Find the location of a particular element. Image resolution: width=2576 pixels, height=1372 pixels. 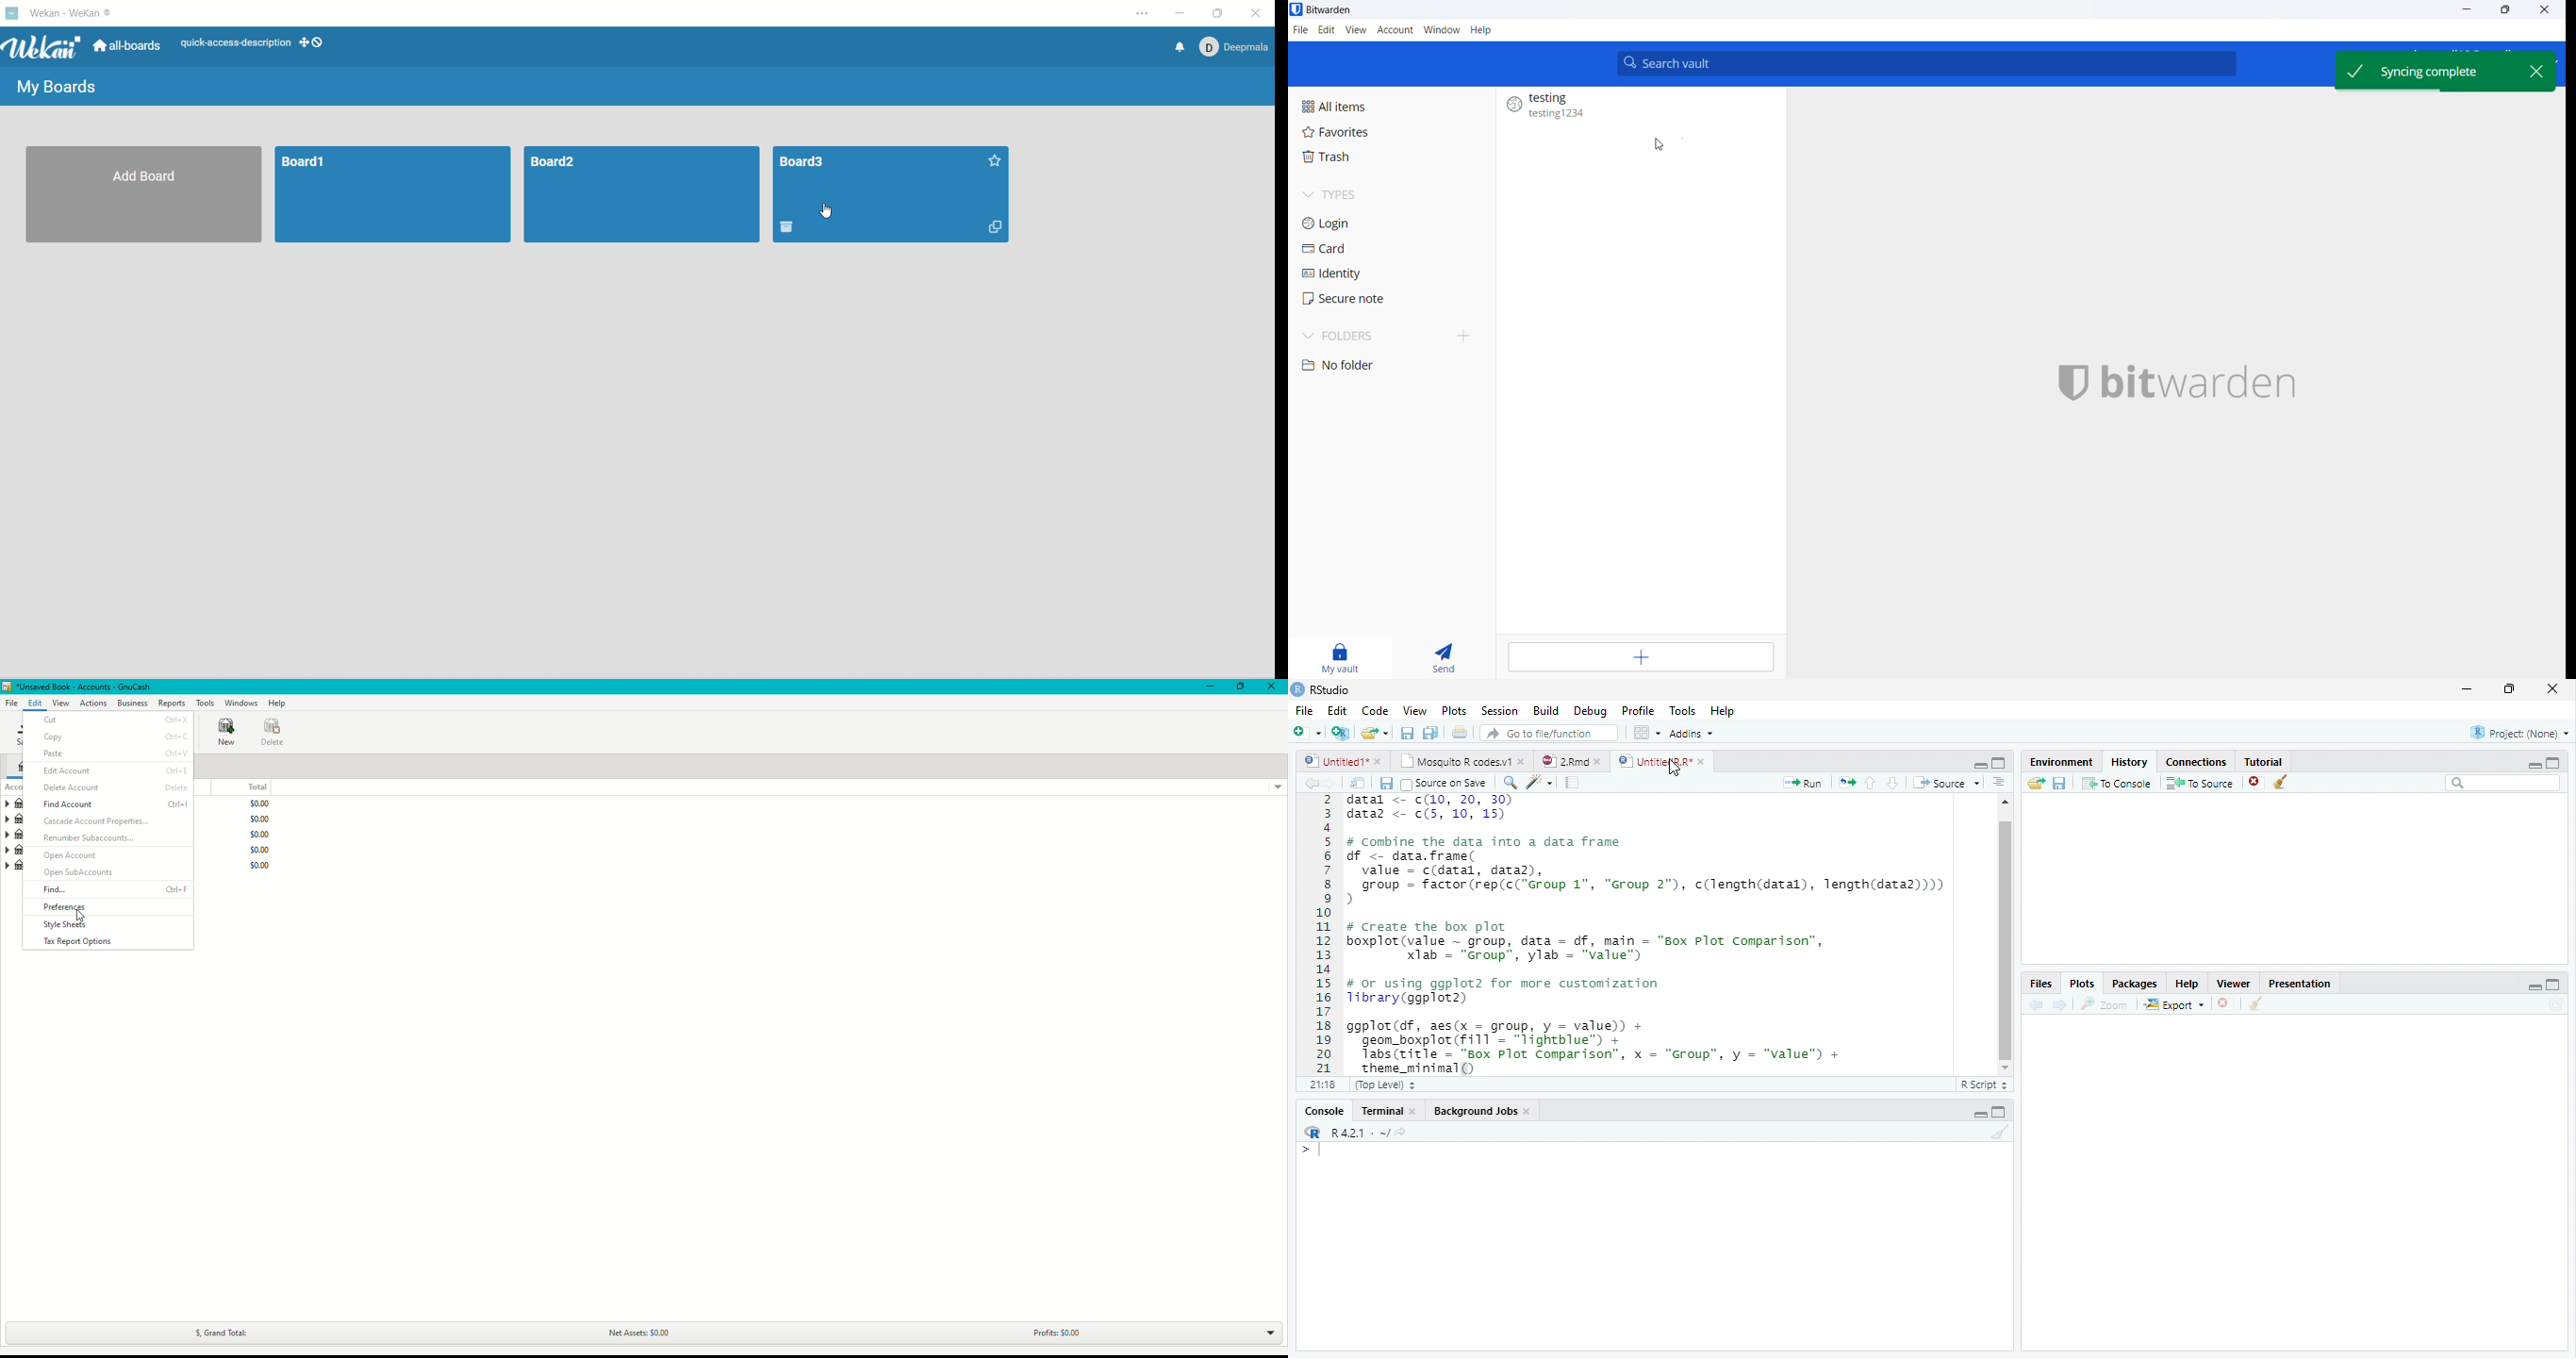

close is located at coordinates (1527, 1111).